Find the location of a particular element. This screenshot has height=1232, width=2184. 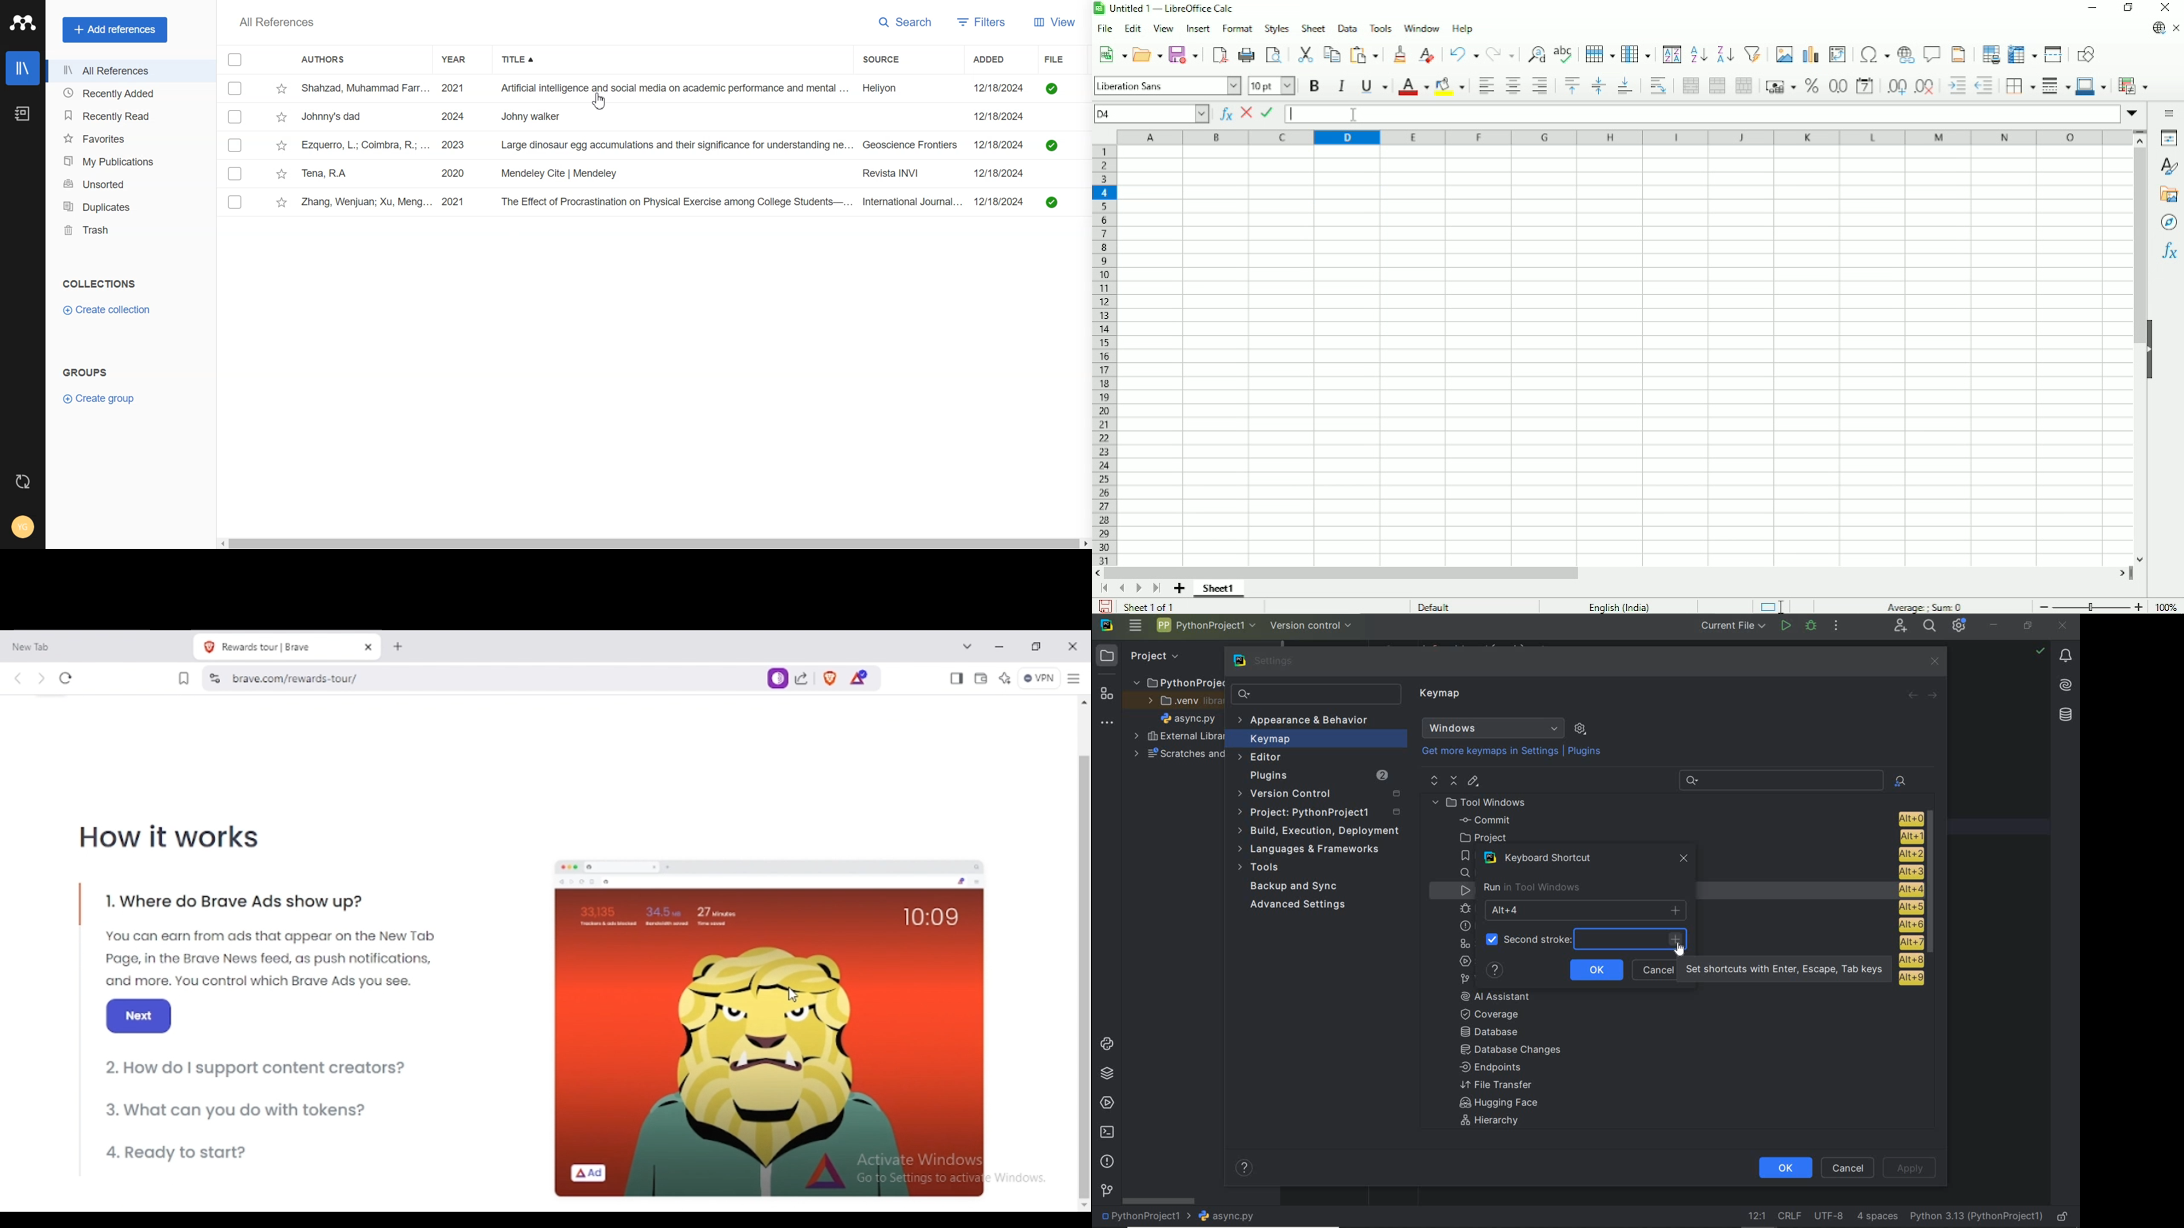

coverage is located at coordinates (1497, 1013).